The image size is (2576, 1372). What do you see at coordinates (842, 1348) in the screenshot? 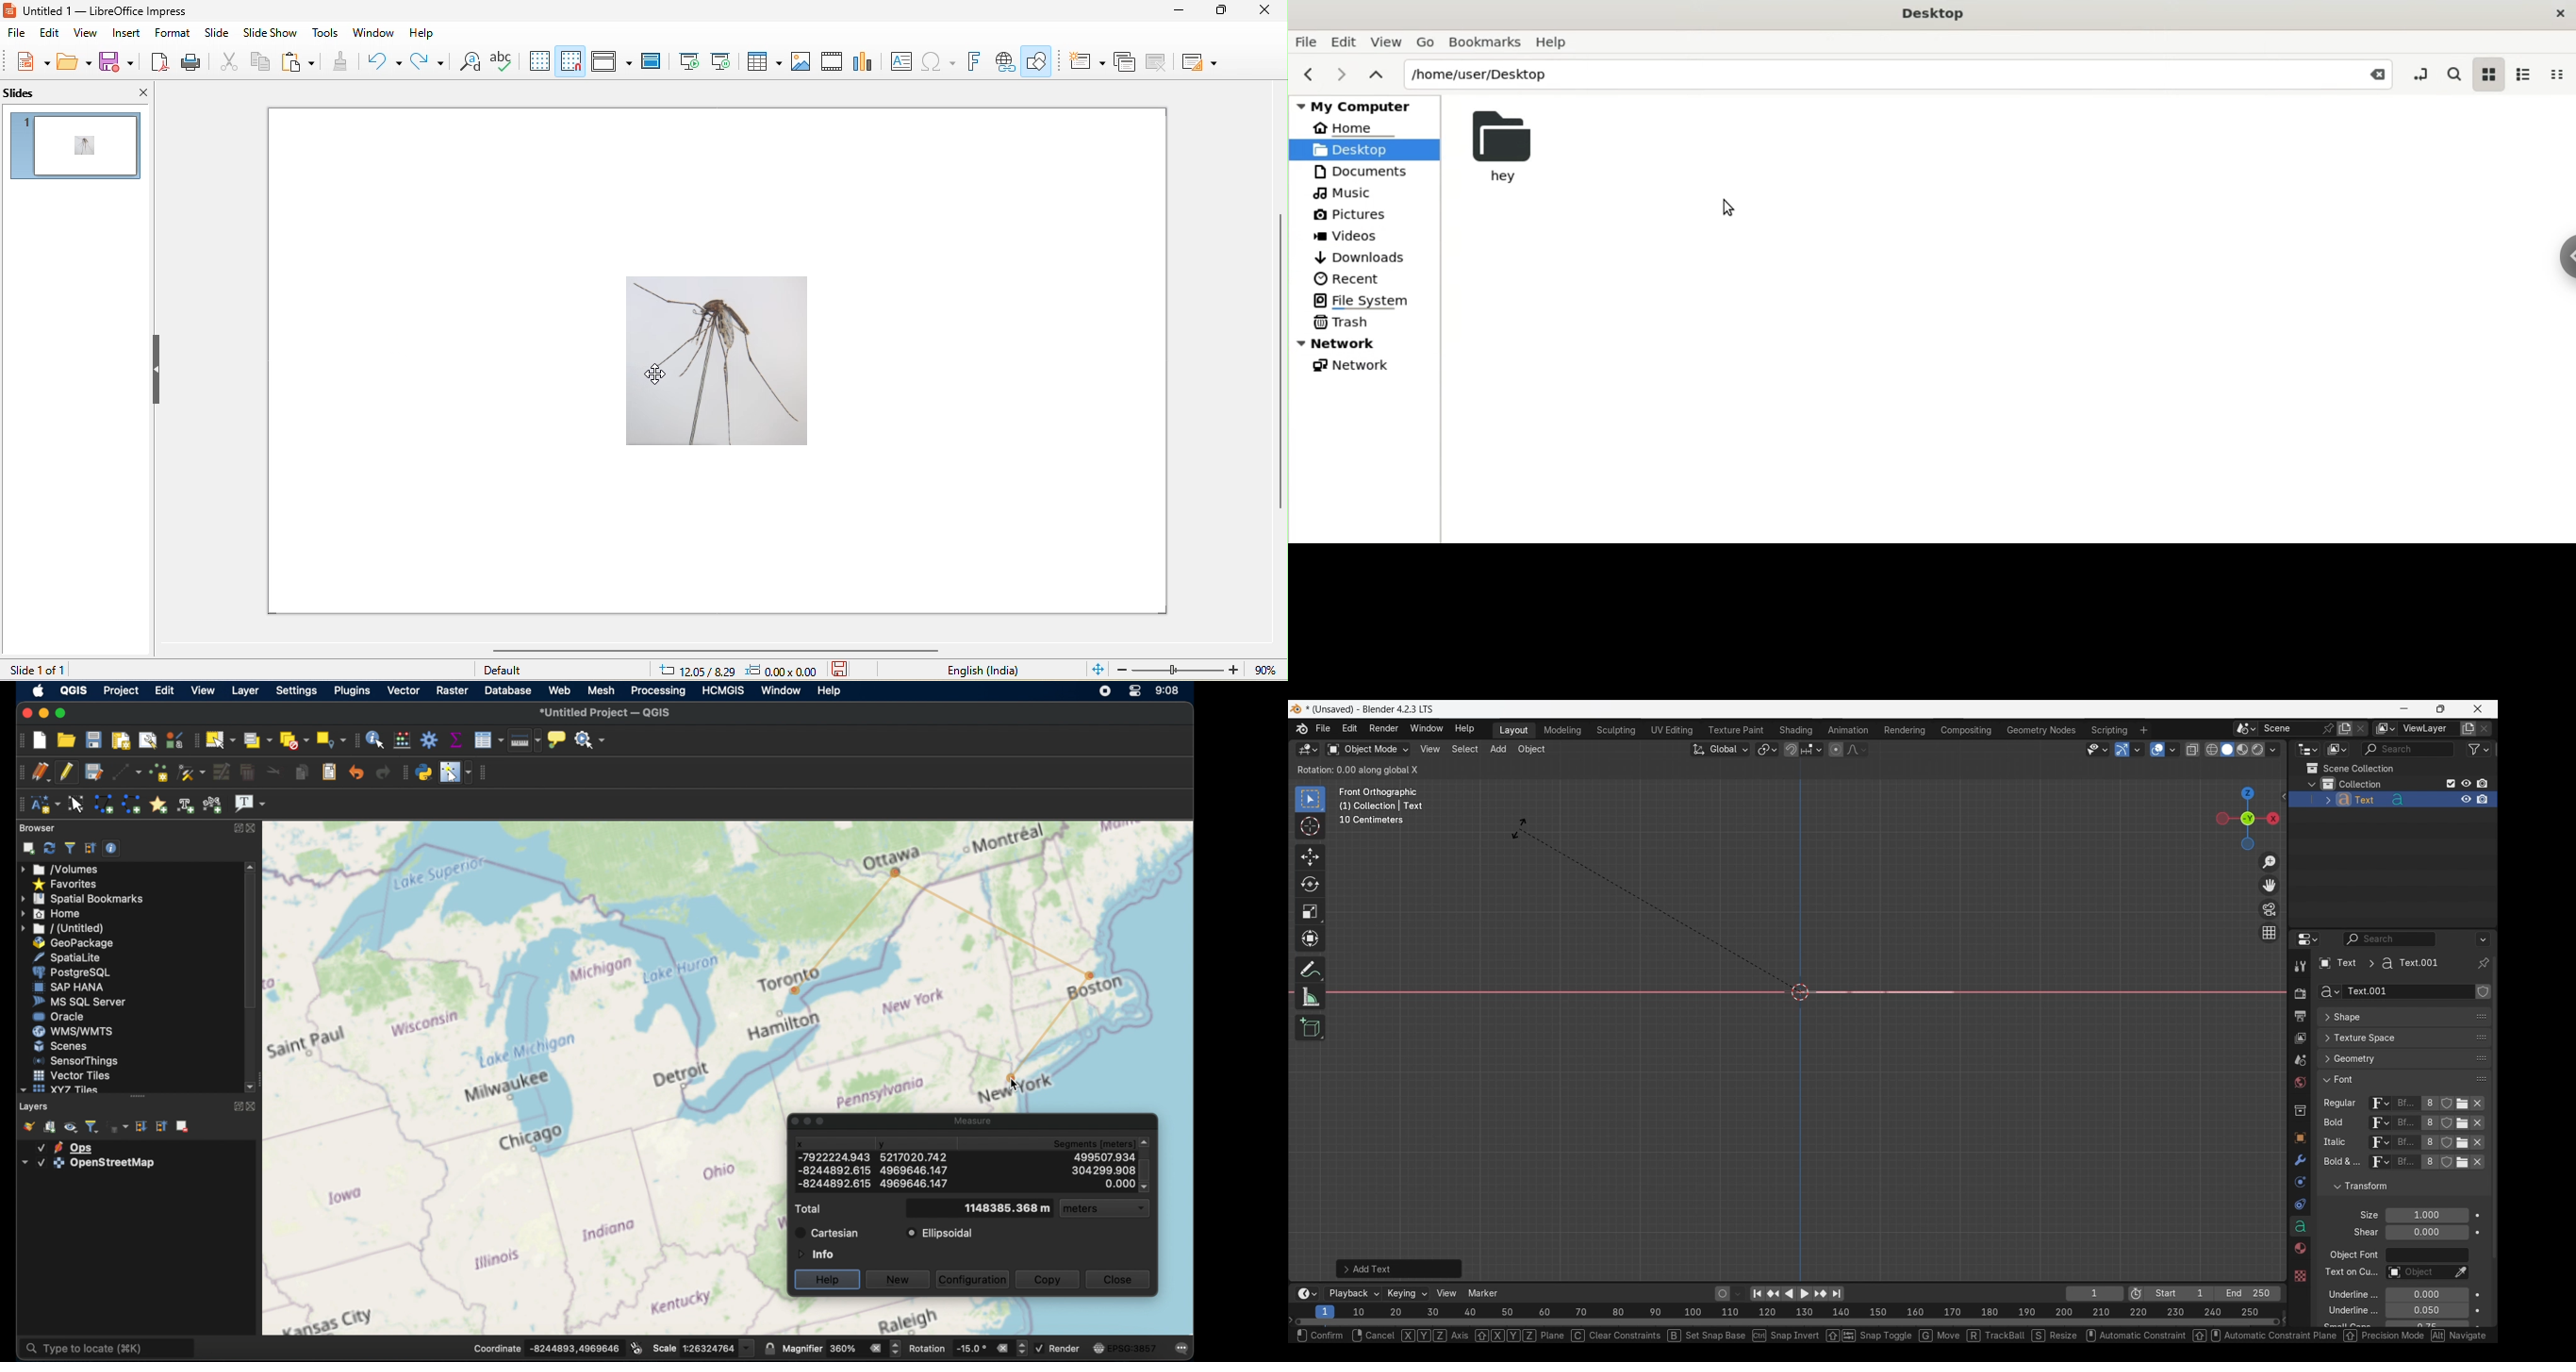
I see `magnifier` at bounding box center [842, 1348].